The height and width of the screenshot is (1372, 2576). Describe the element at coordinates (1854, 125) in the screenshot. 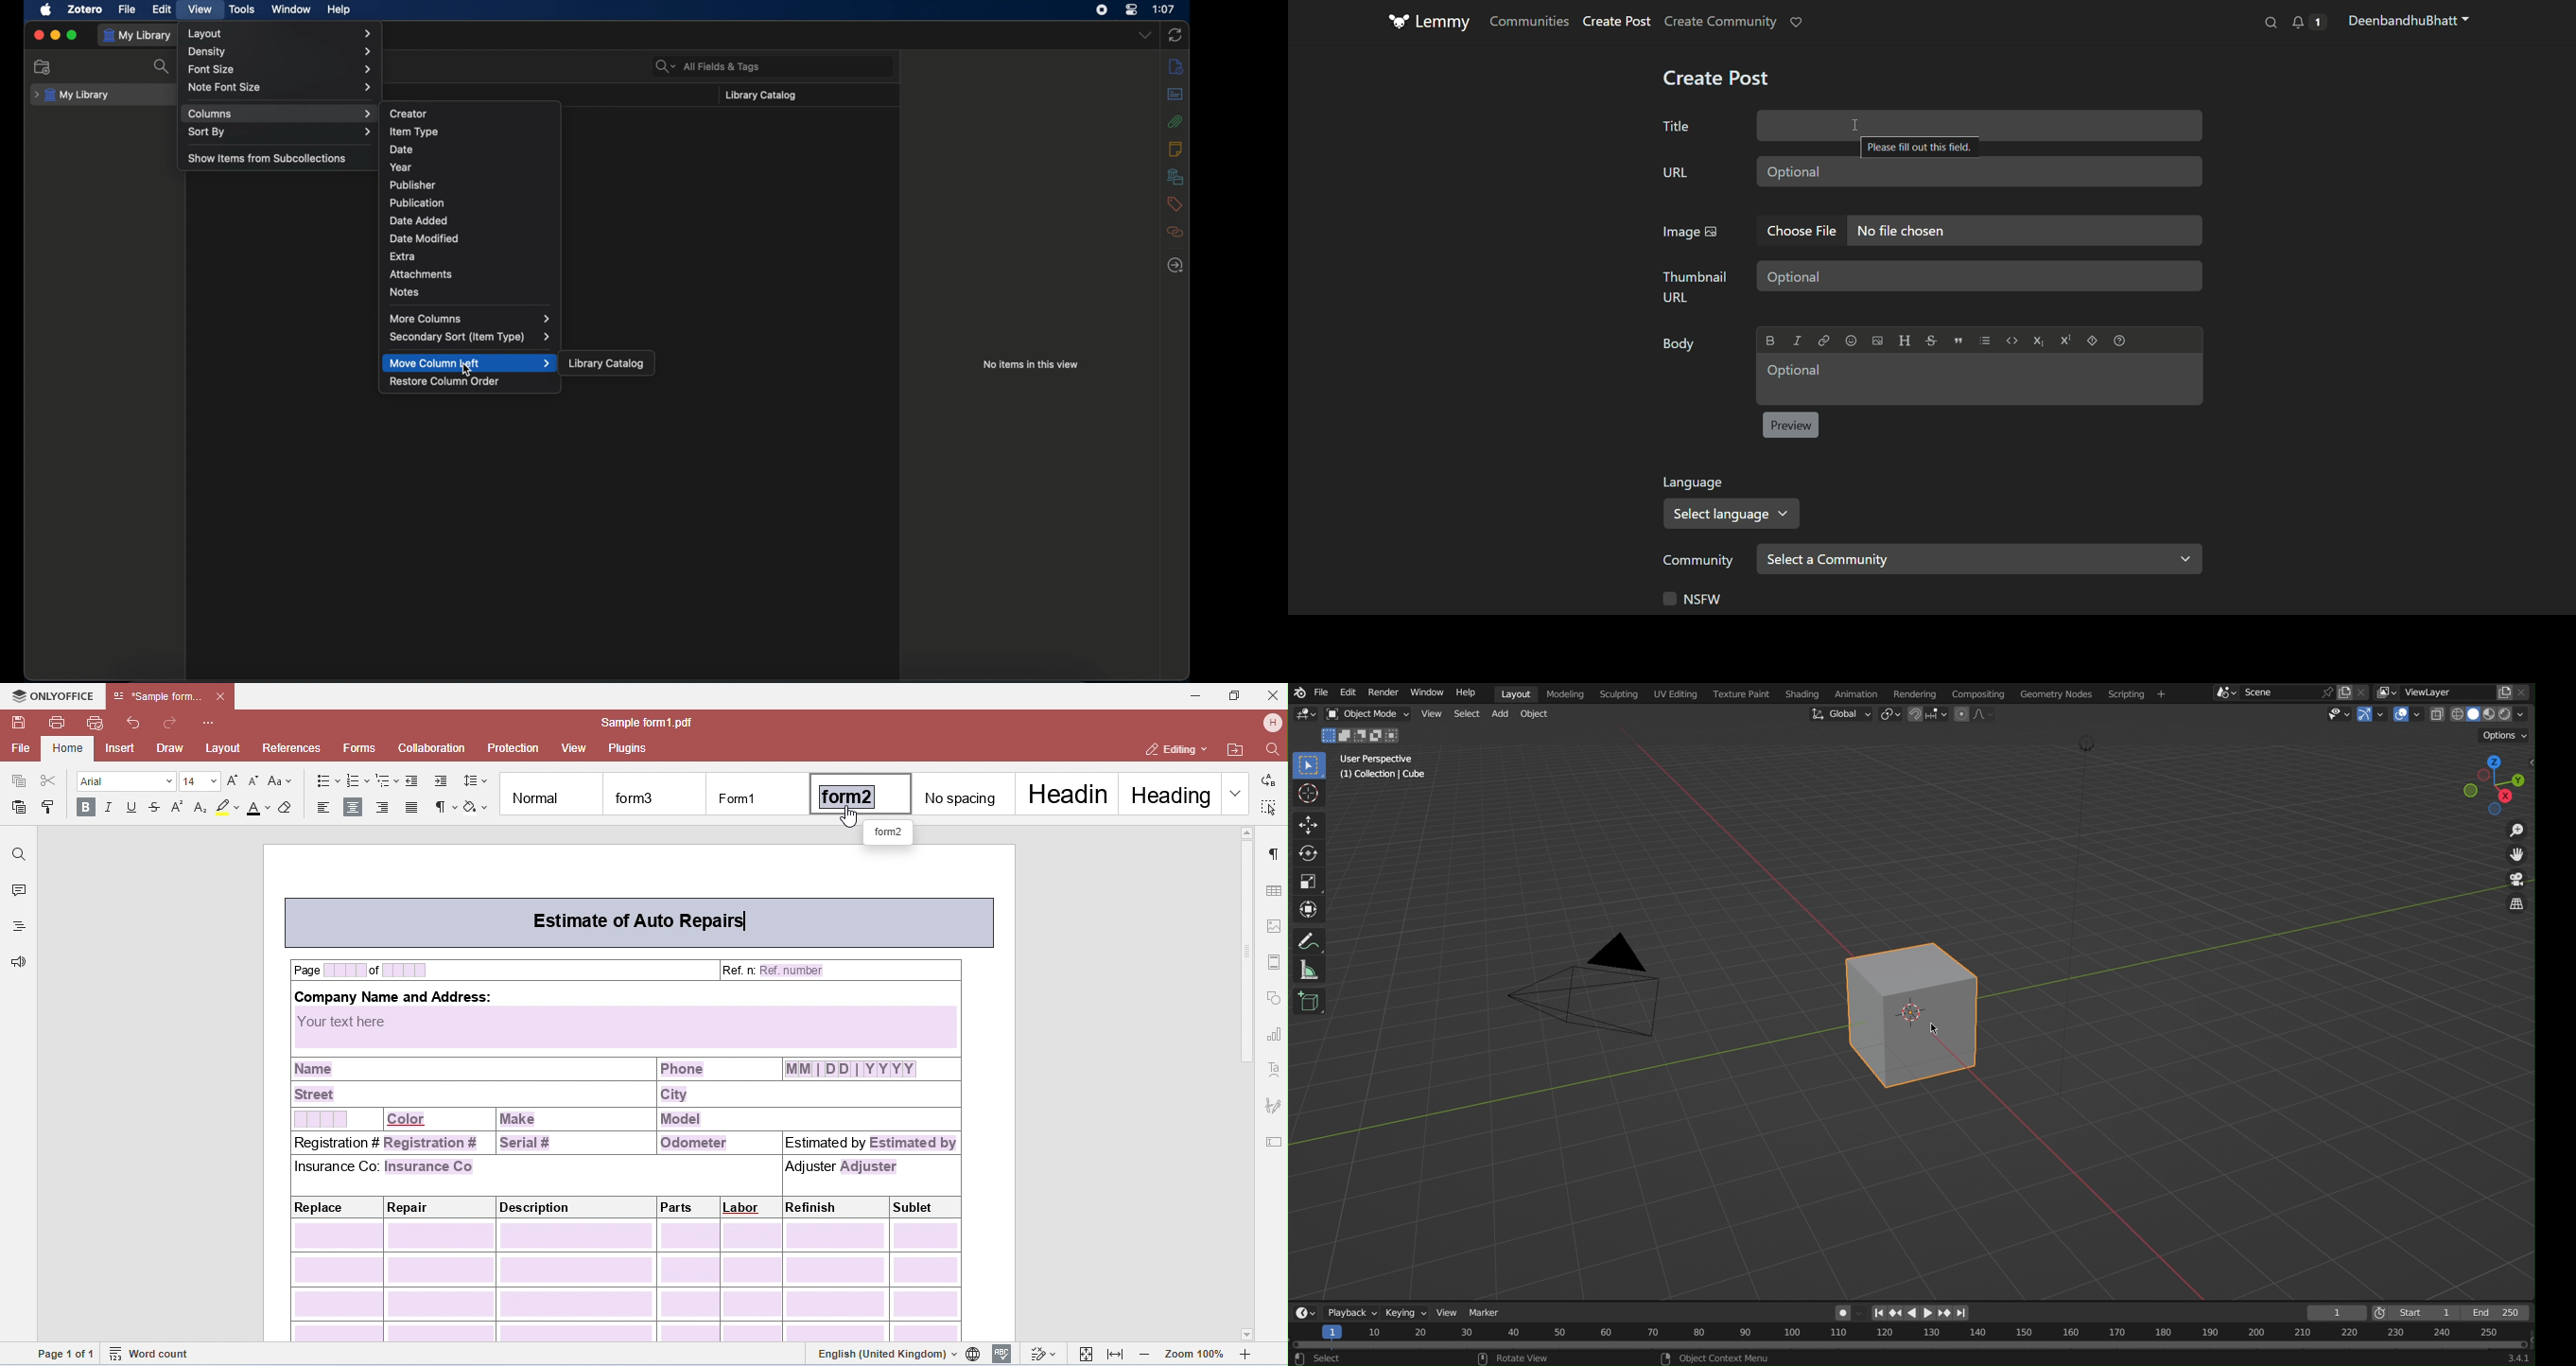

I see `Cursor` at that location.